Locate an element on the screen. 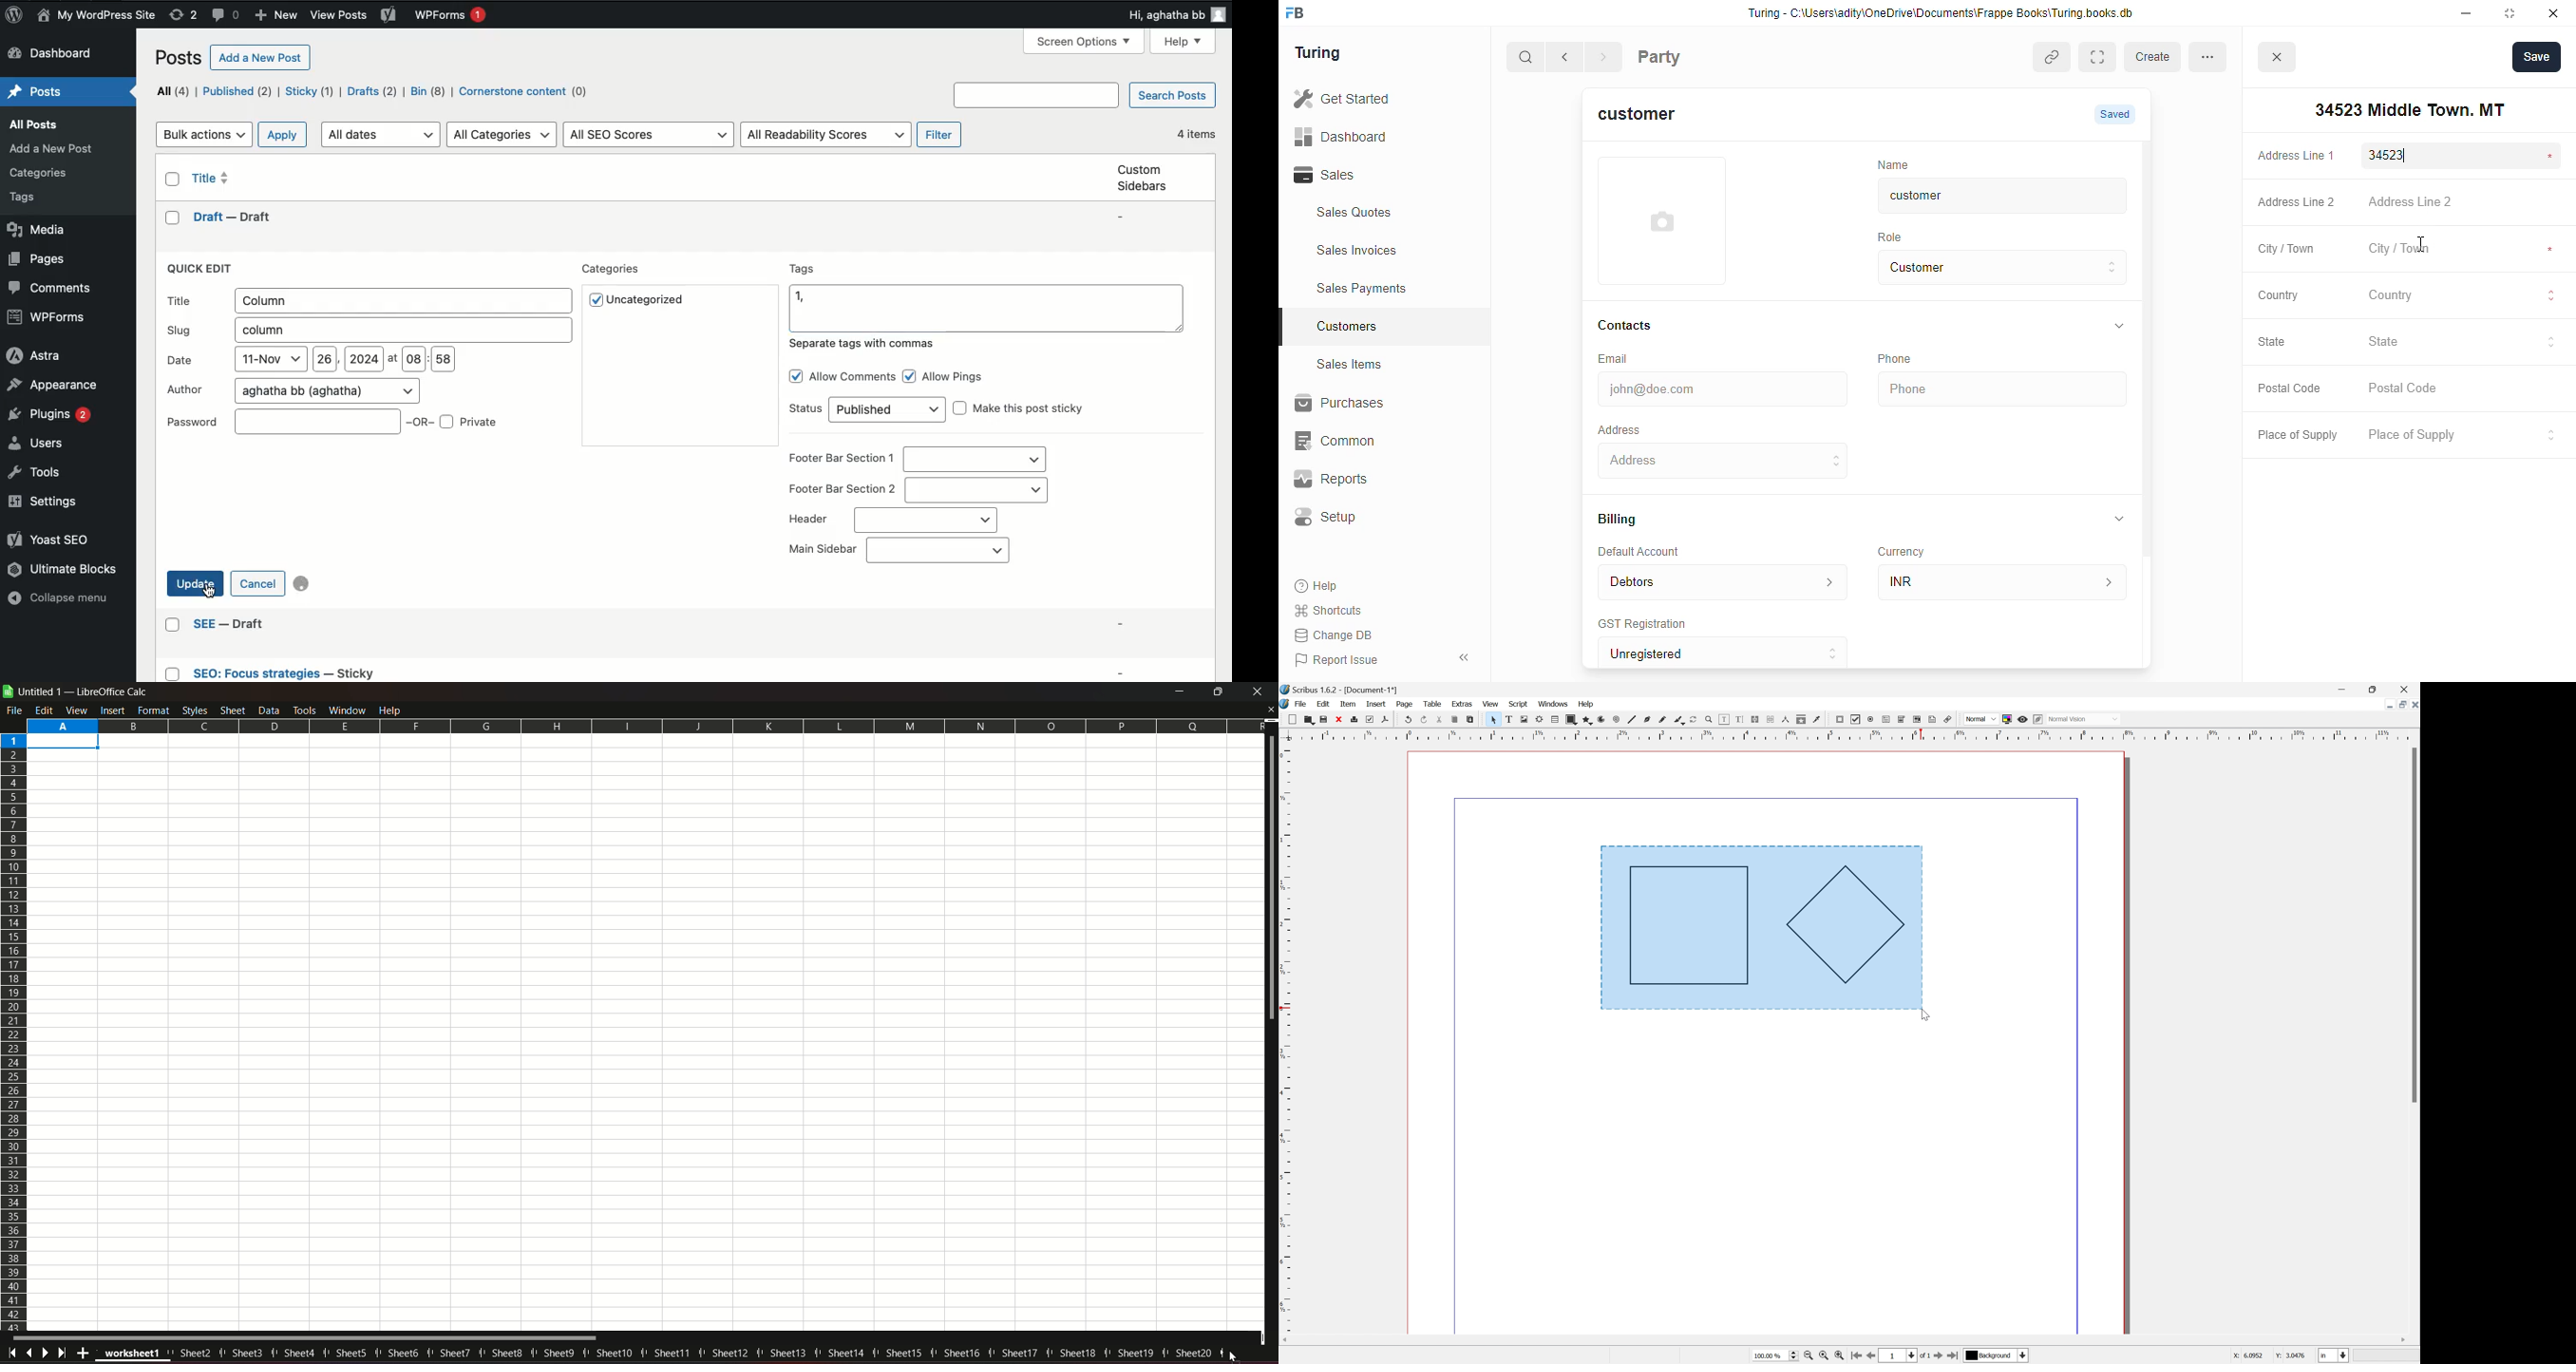 The image size is (2576, 1372). Go to first page is located at coordinates (1853, 1356).